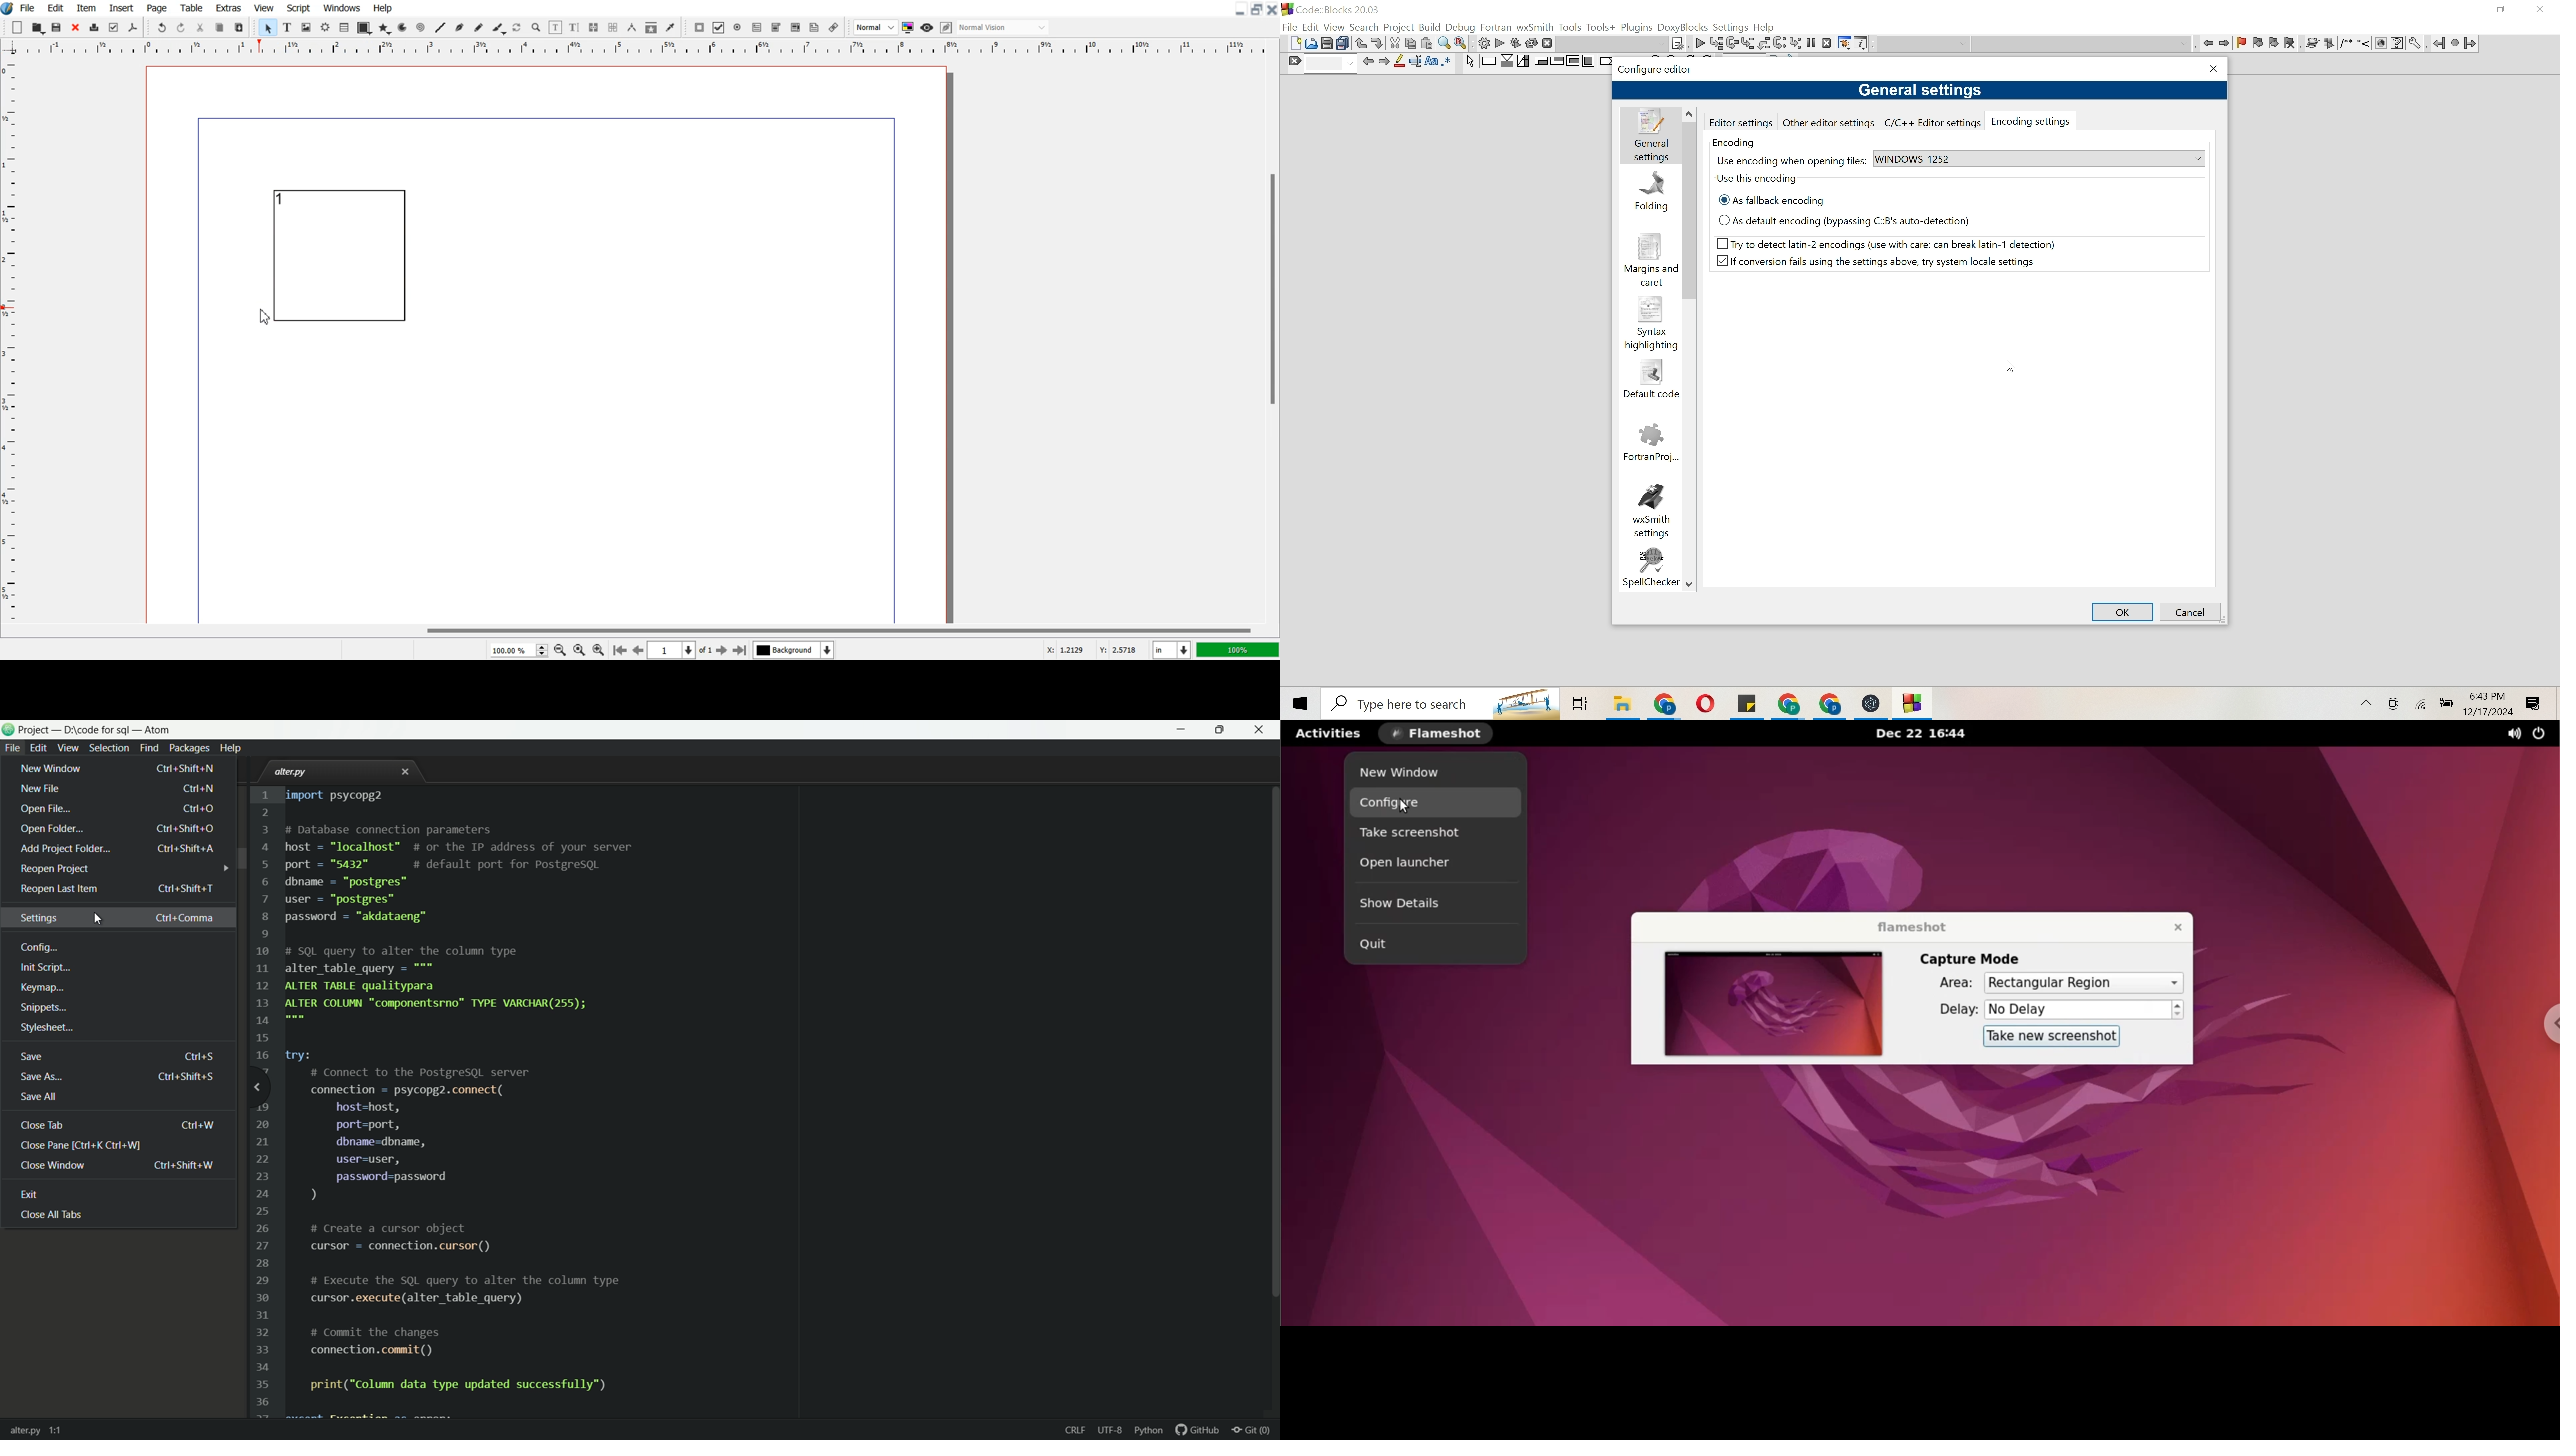 The width and height of the screenshot is (2576, 1456). What do you see at coordinates (651, 28) in the screenshot?
I see `Copy item properties` at bounding box center [651, 28].